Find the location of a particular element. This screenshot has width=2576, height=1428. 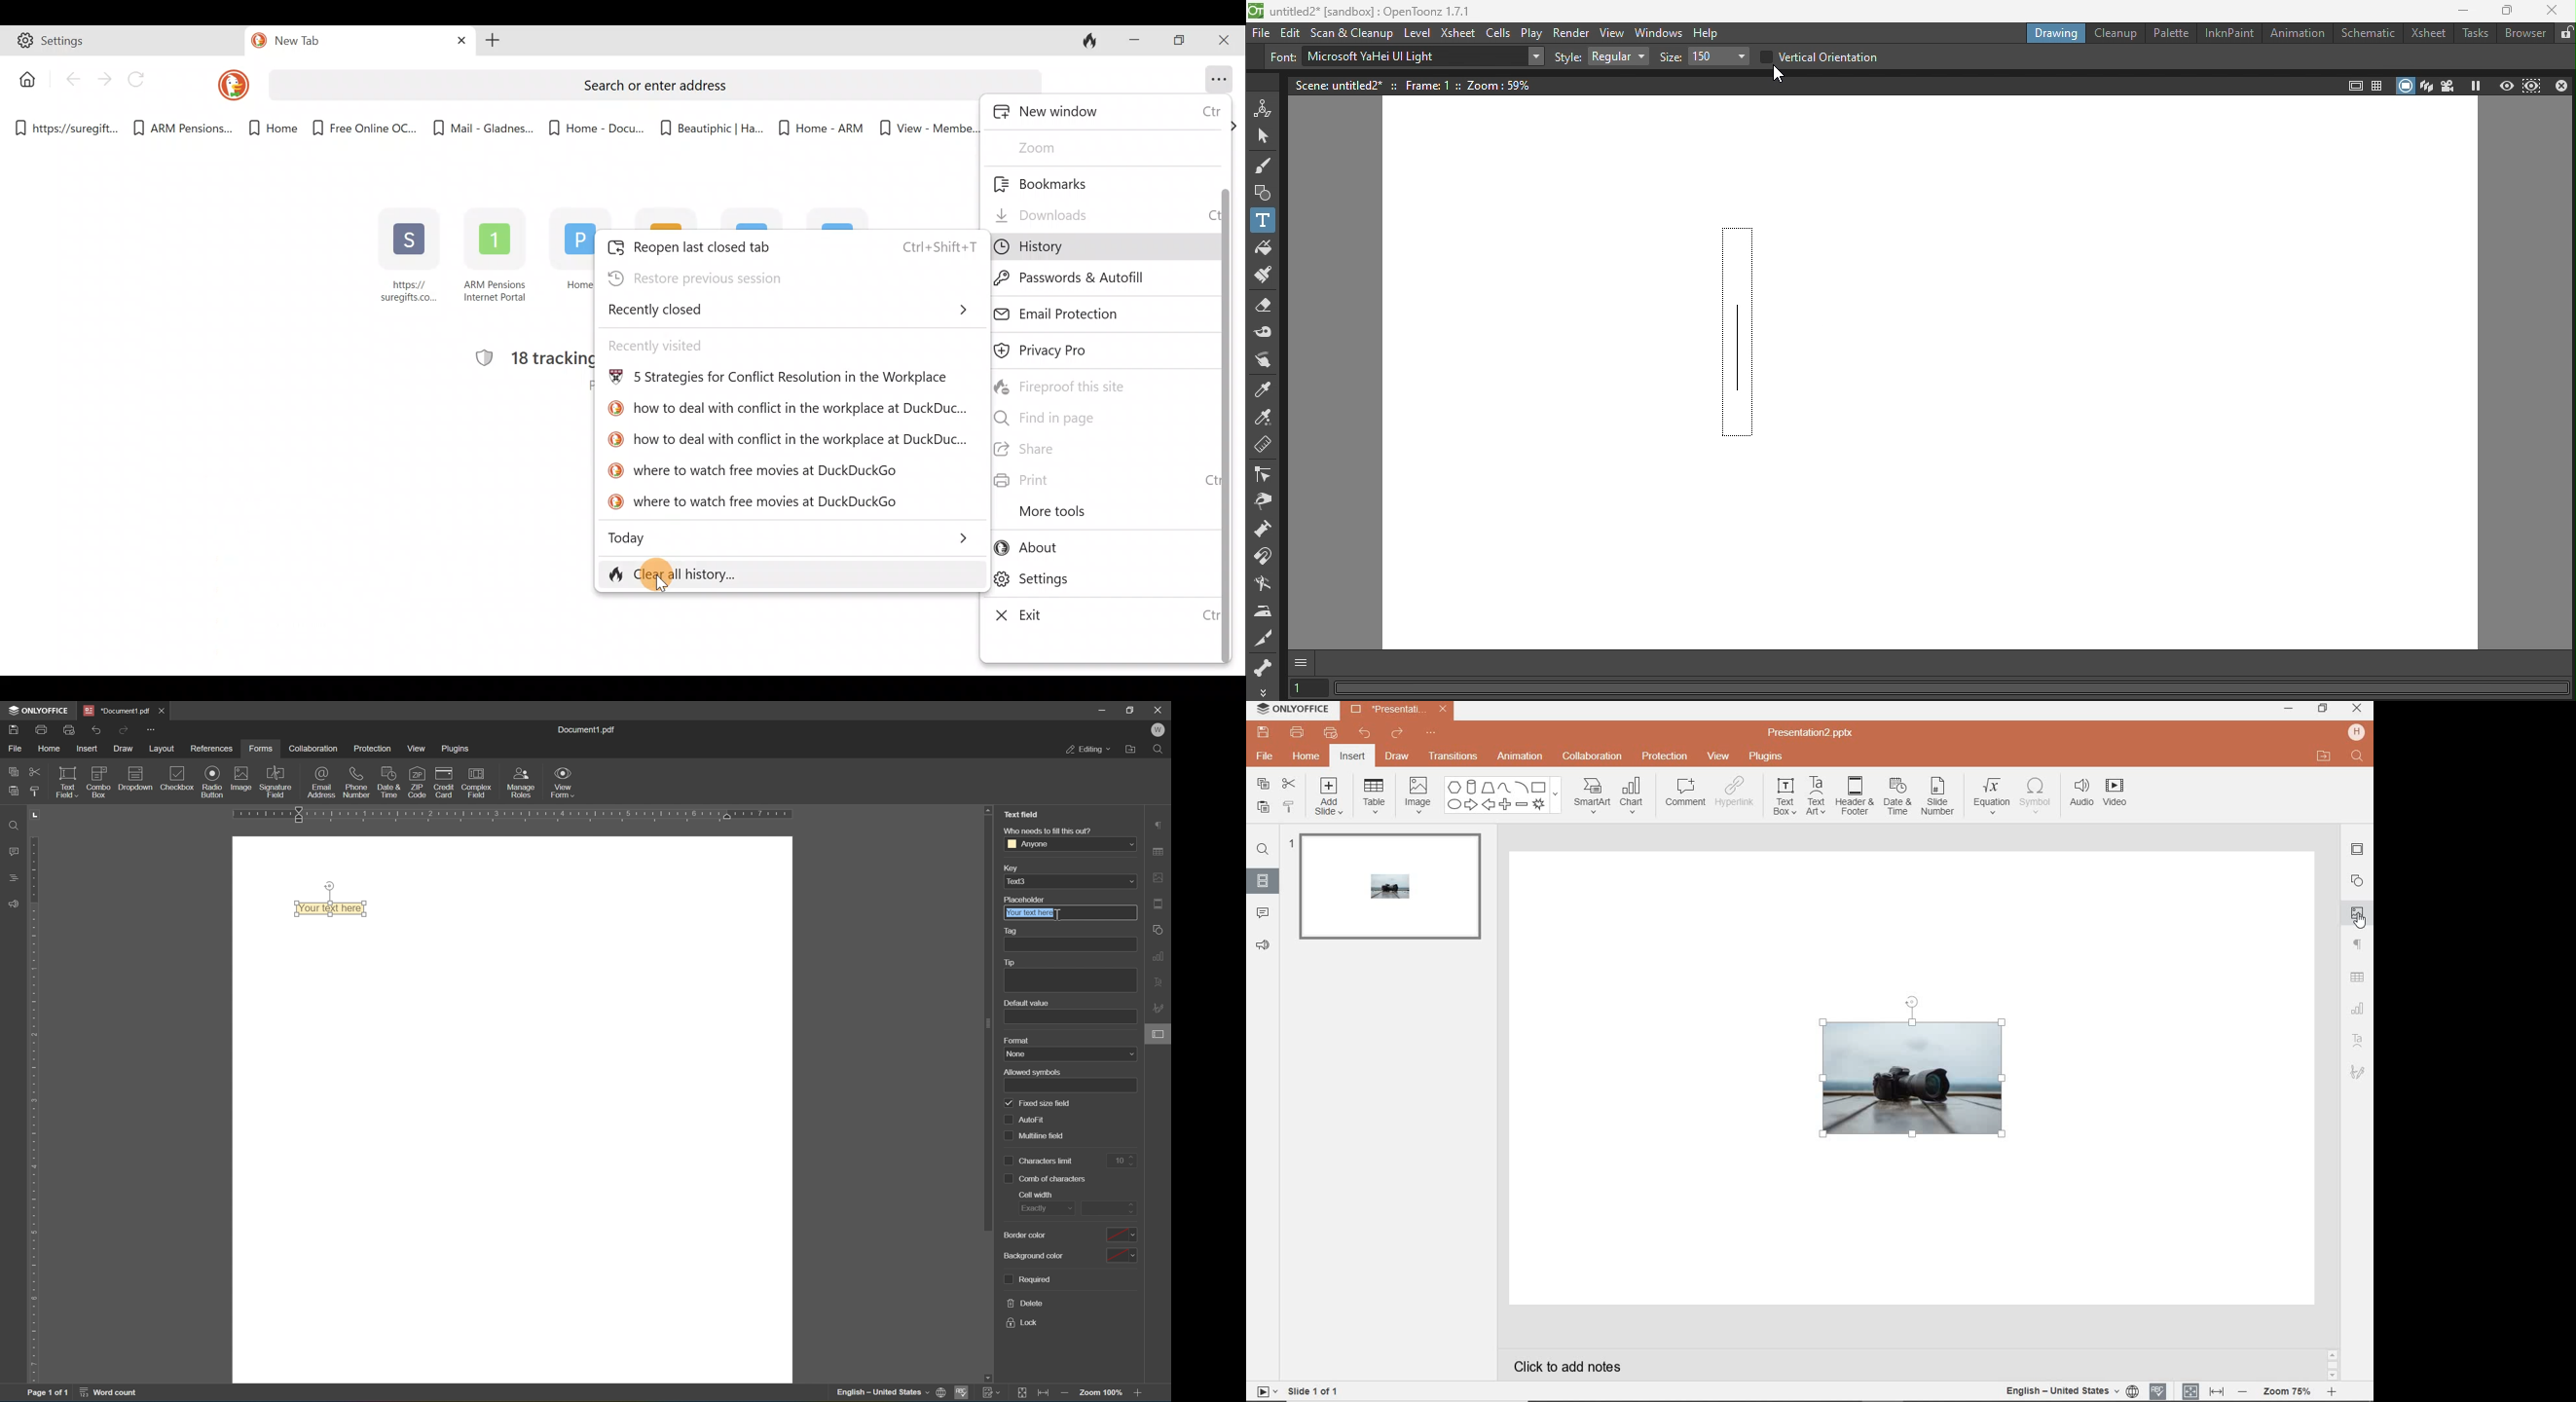

hyperlink is located at coordinates (1739, 795).